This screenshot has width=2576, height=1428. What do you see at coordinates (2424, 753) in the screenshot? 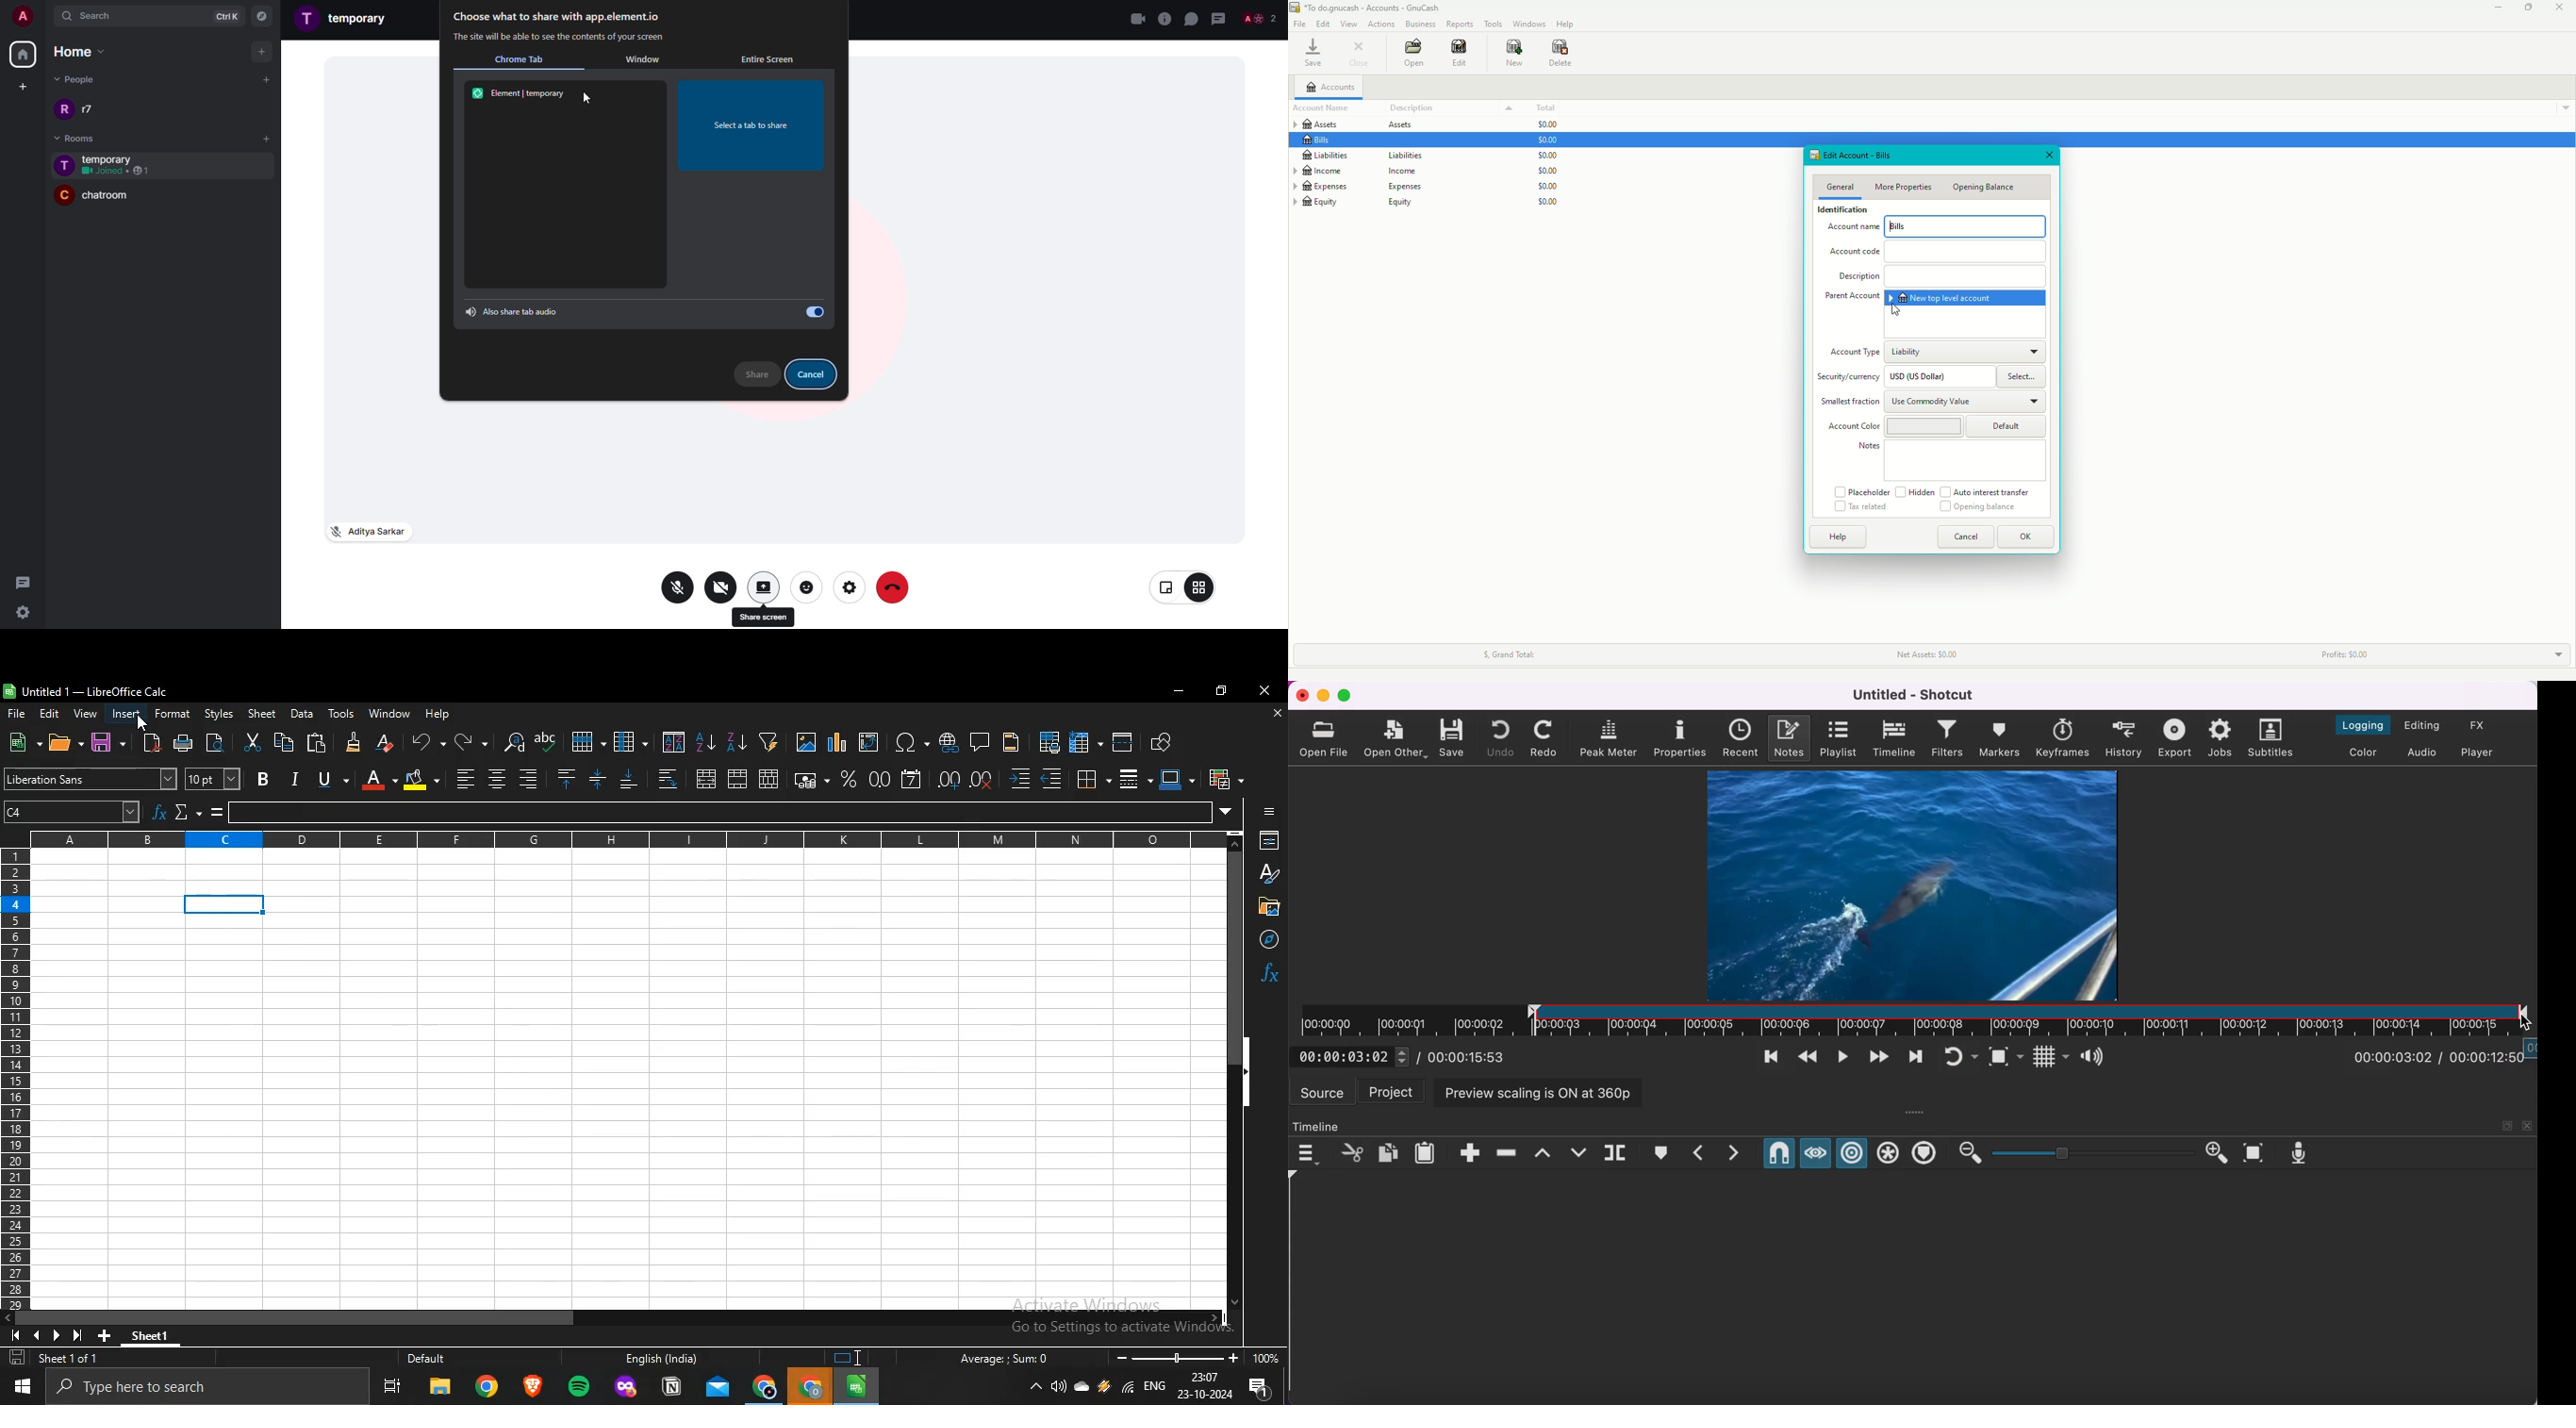
I see `switch to audio layout` at bounding box center [2424, 753].